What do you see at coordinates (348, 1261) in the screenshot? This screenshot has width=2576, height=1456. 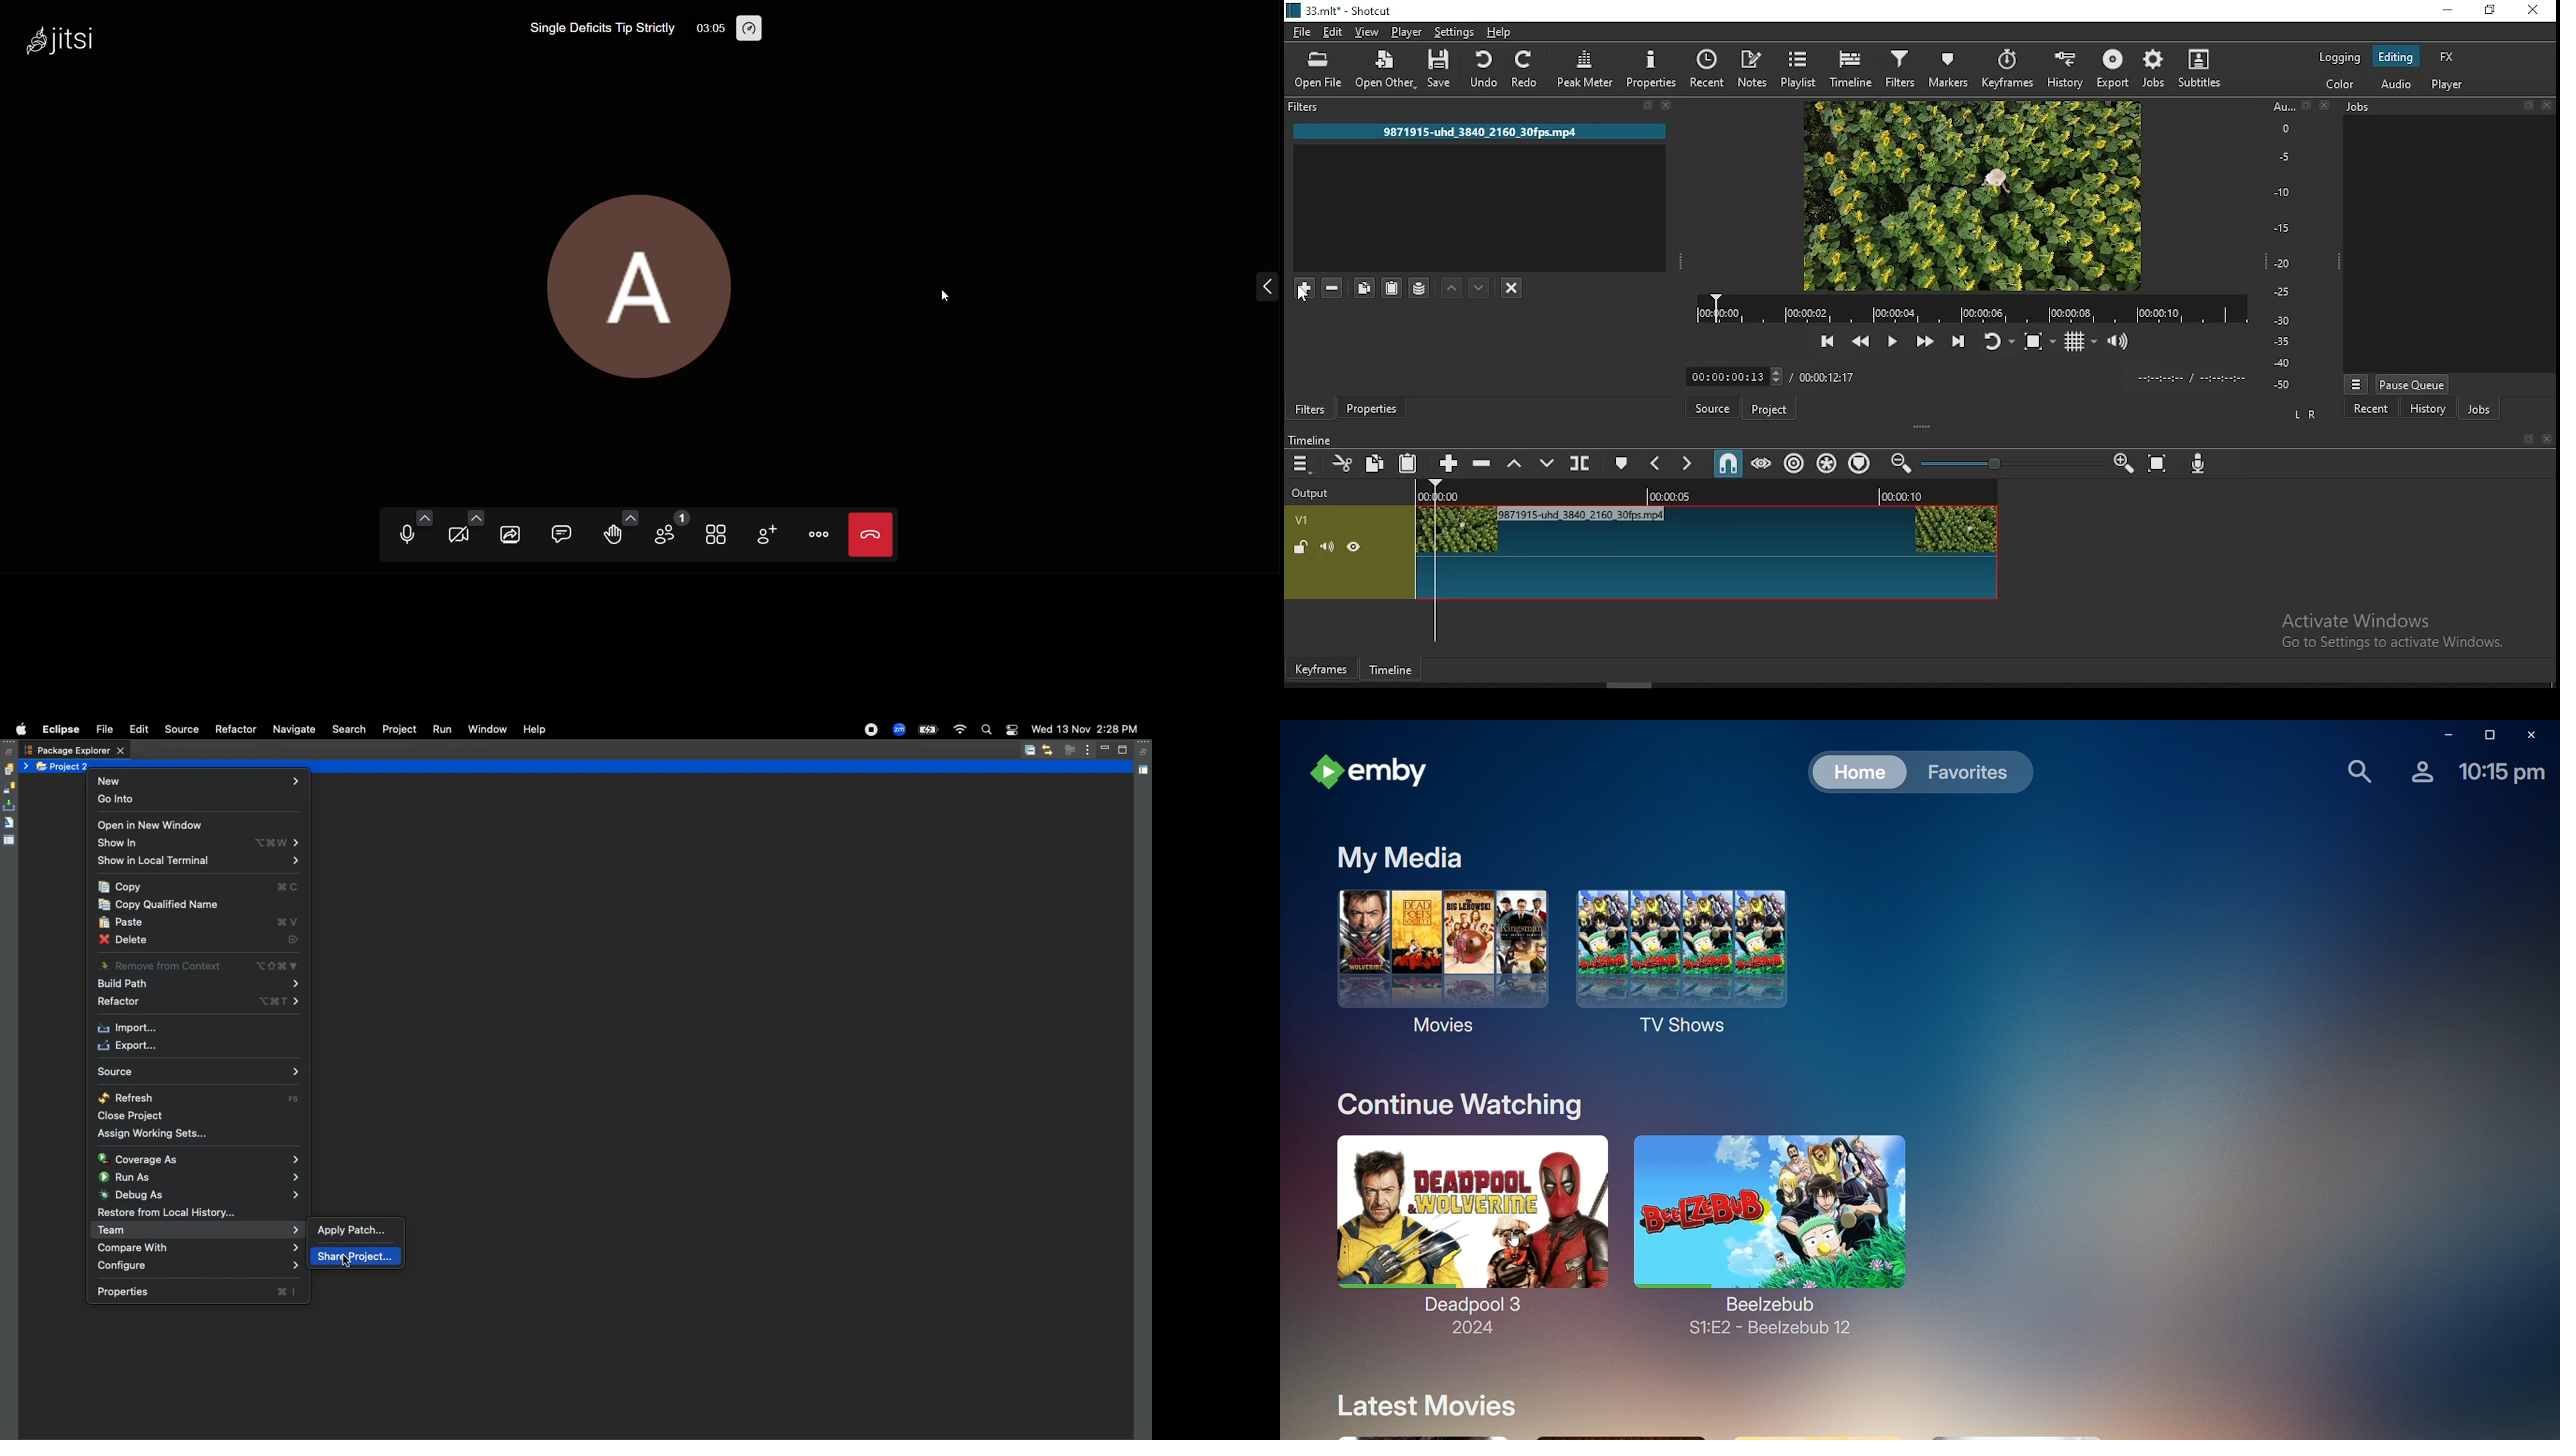 I see `pointer cursor` at bounding box center [348, 1261].